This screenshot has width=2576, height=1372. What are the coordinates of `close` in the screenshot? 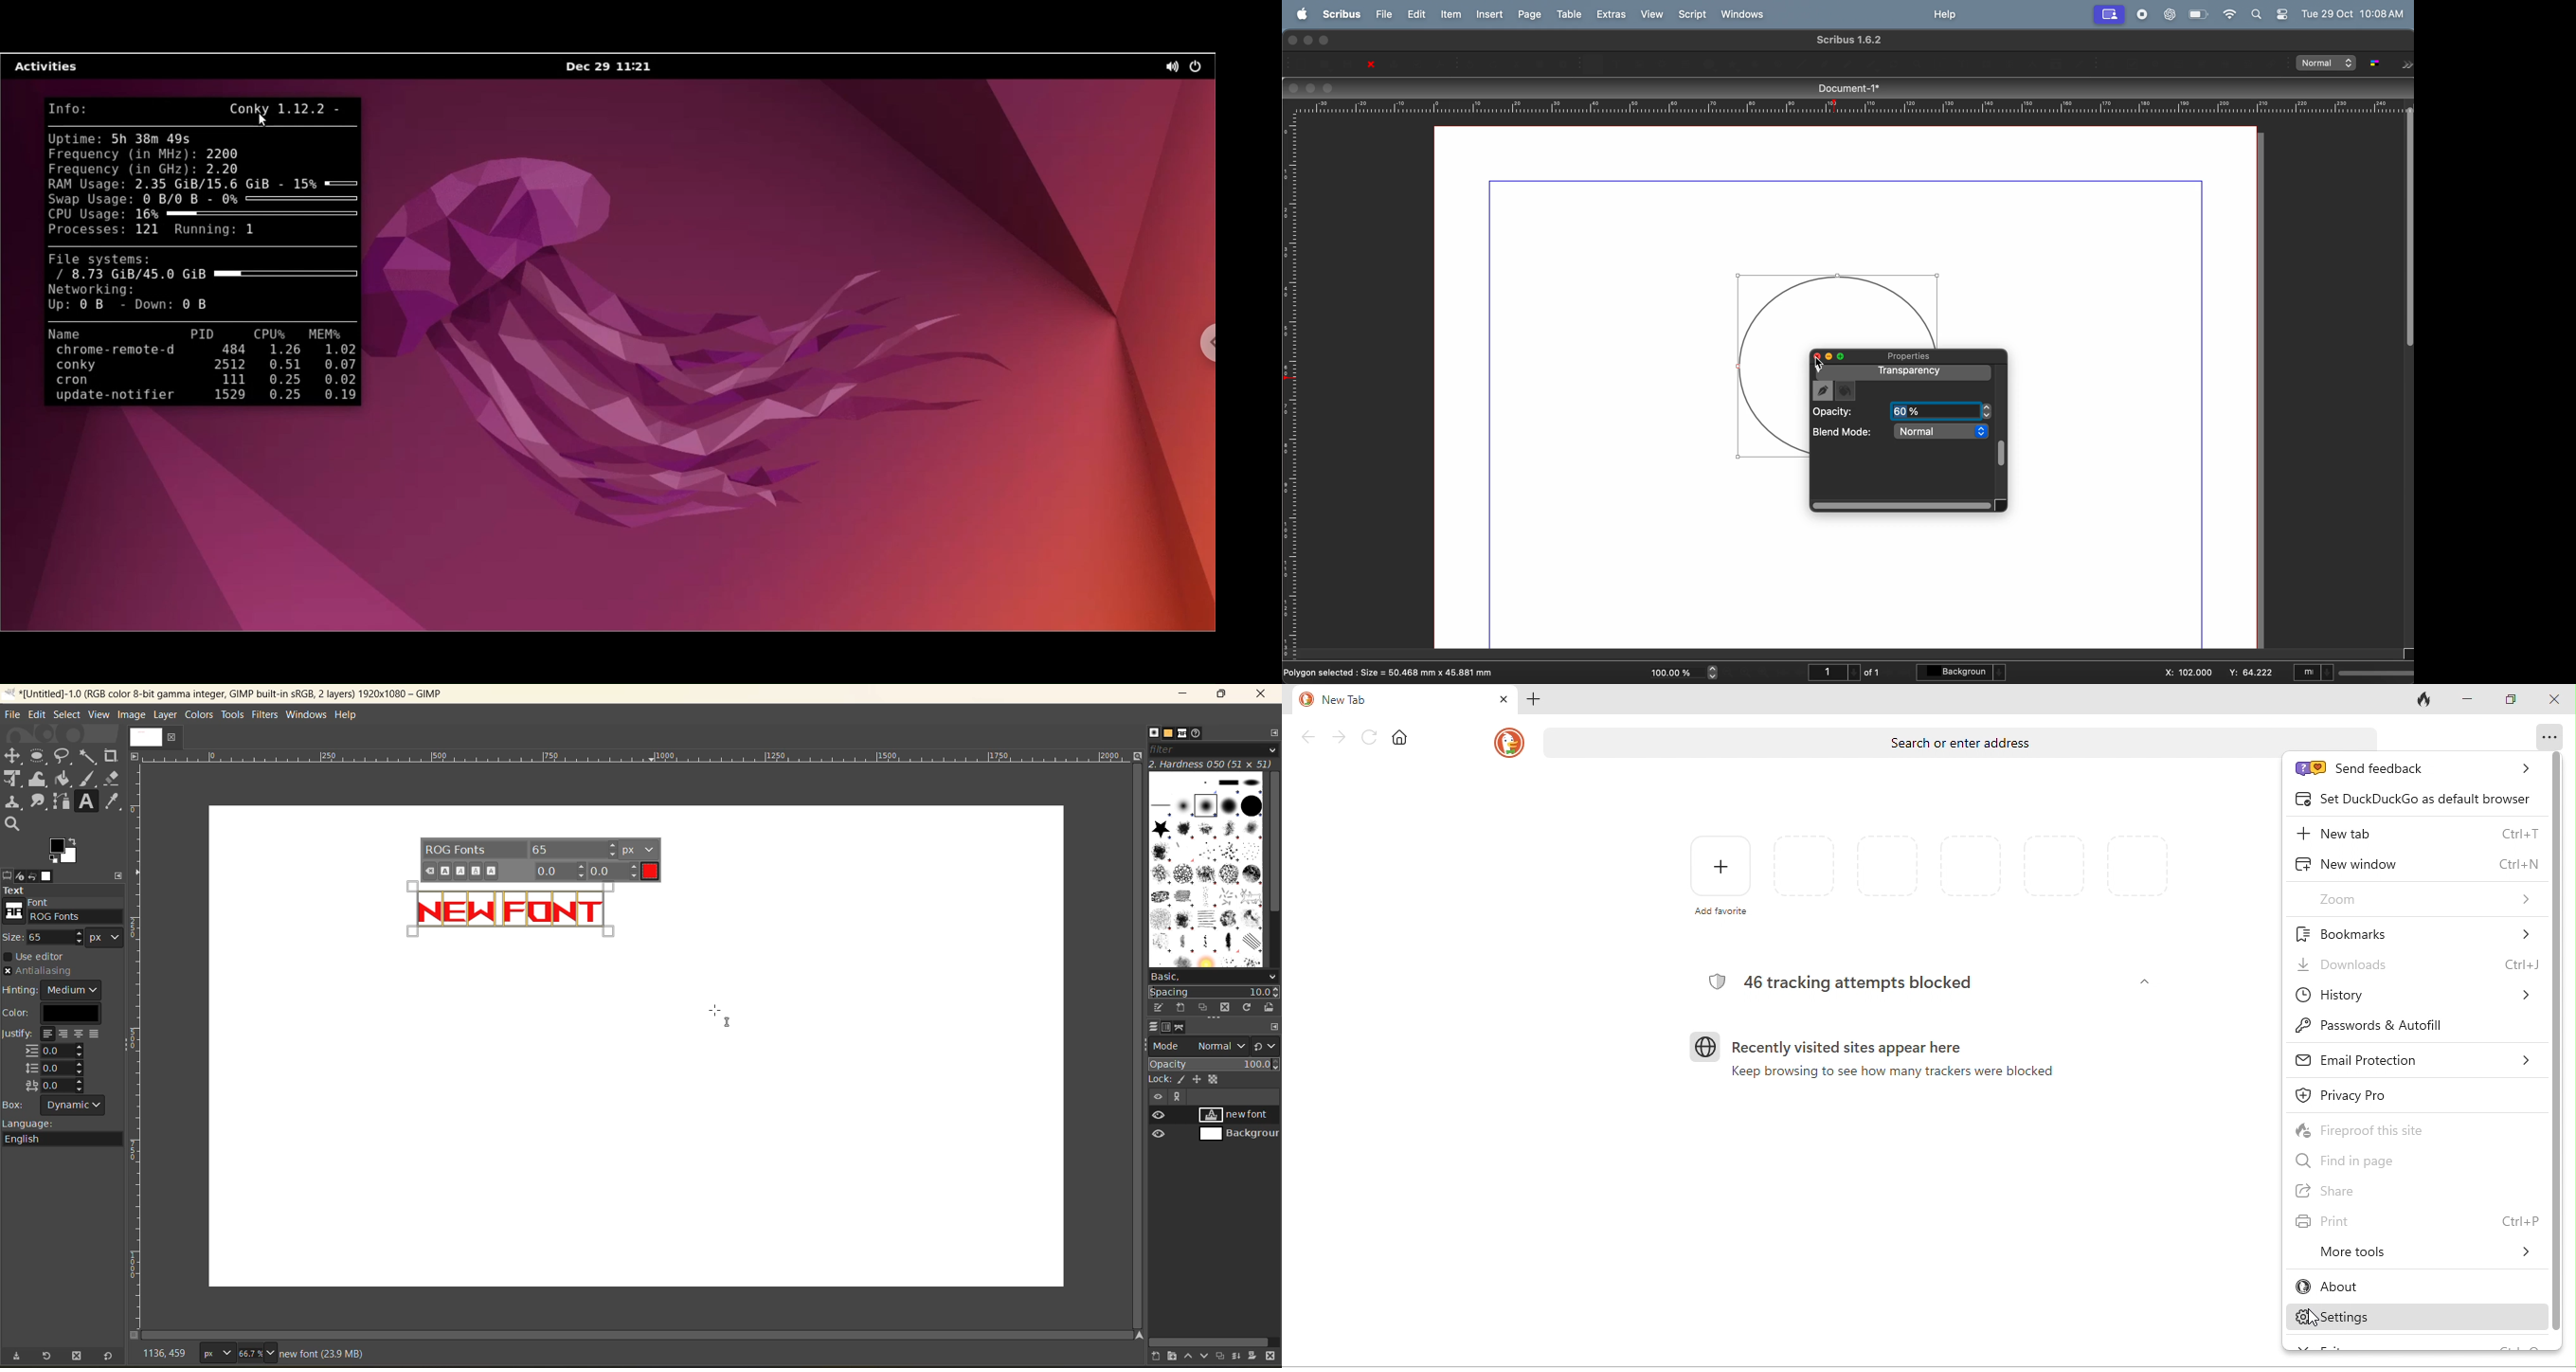 It's located at (1366, 65).